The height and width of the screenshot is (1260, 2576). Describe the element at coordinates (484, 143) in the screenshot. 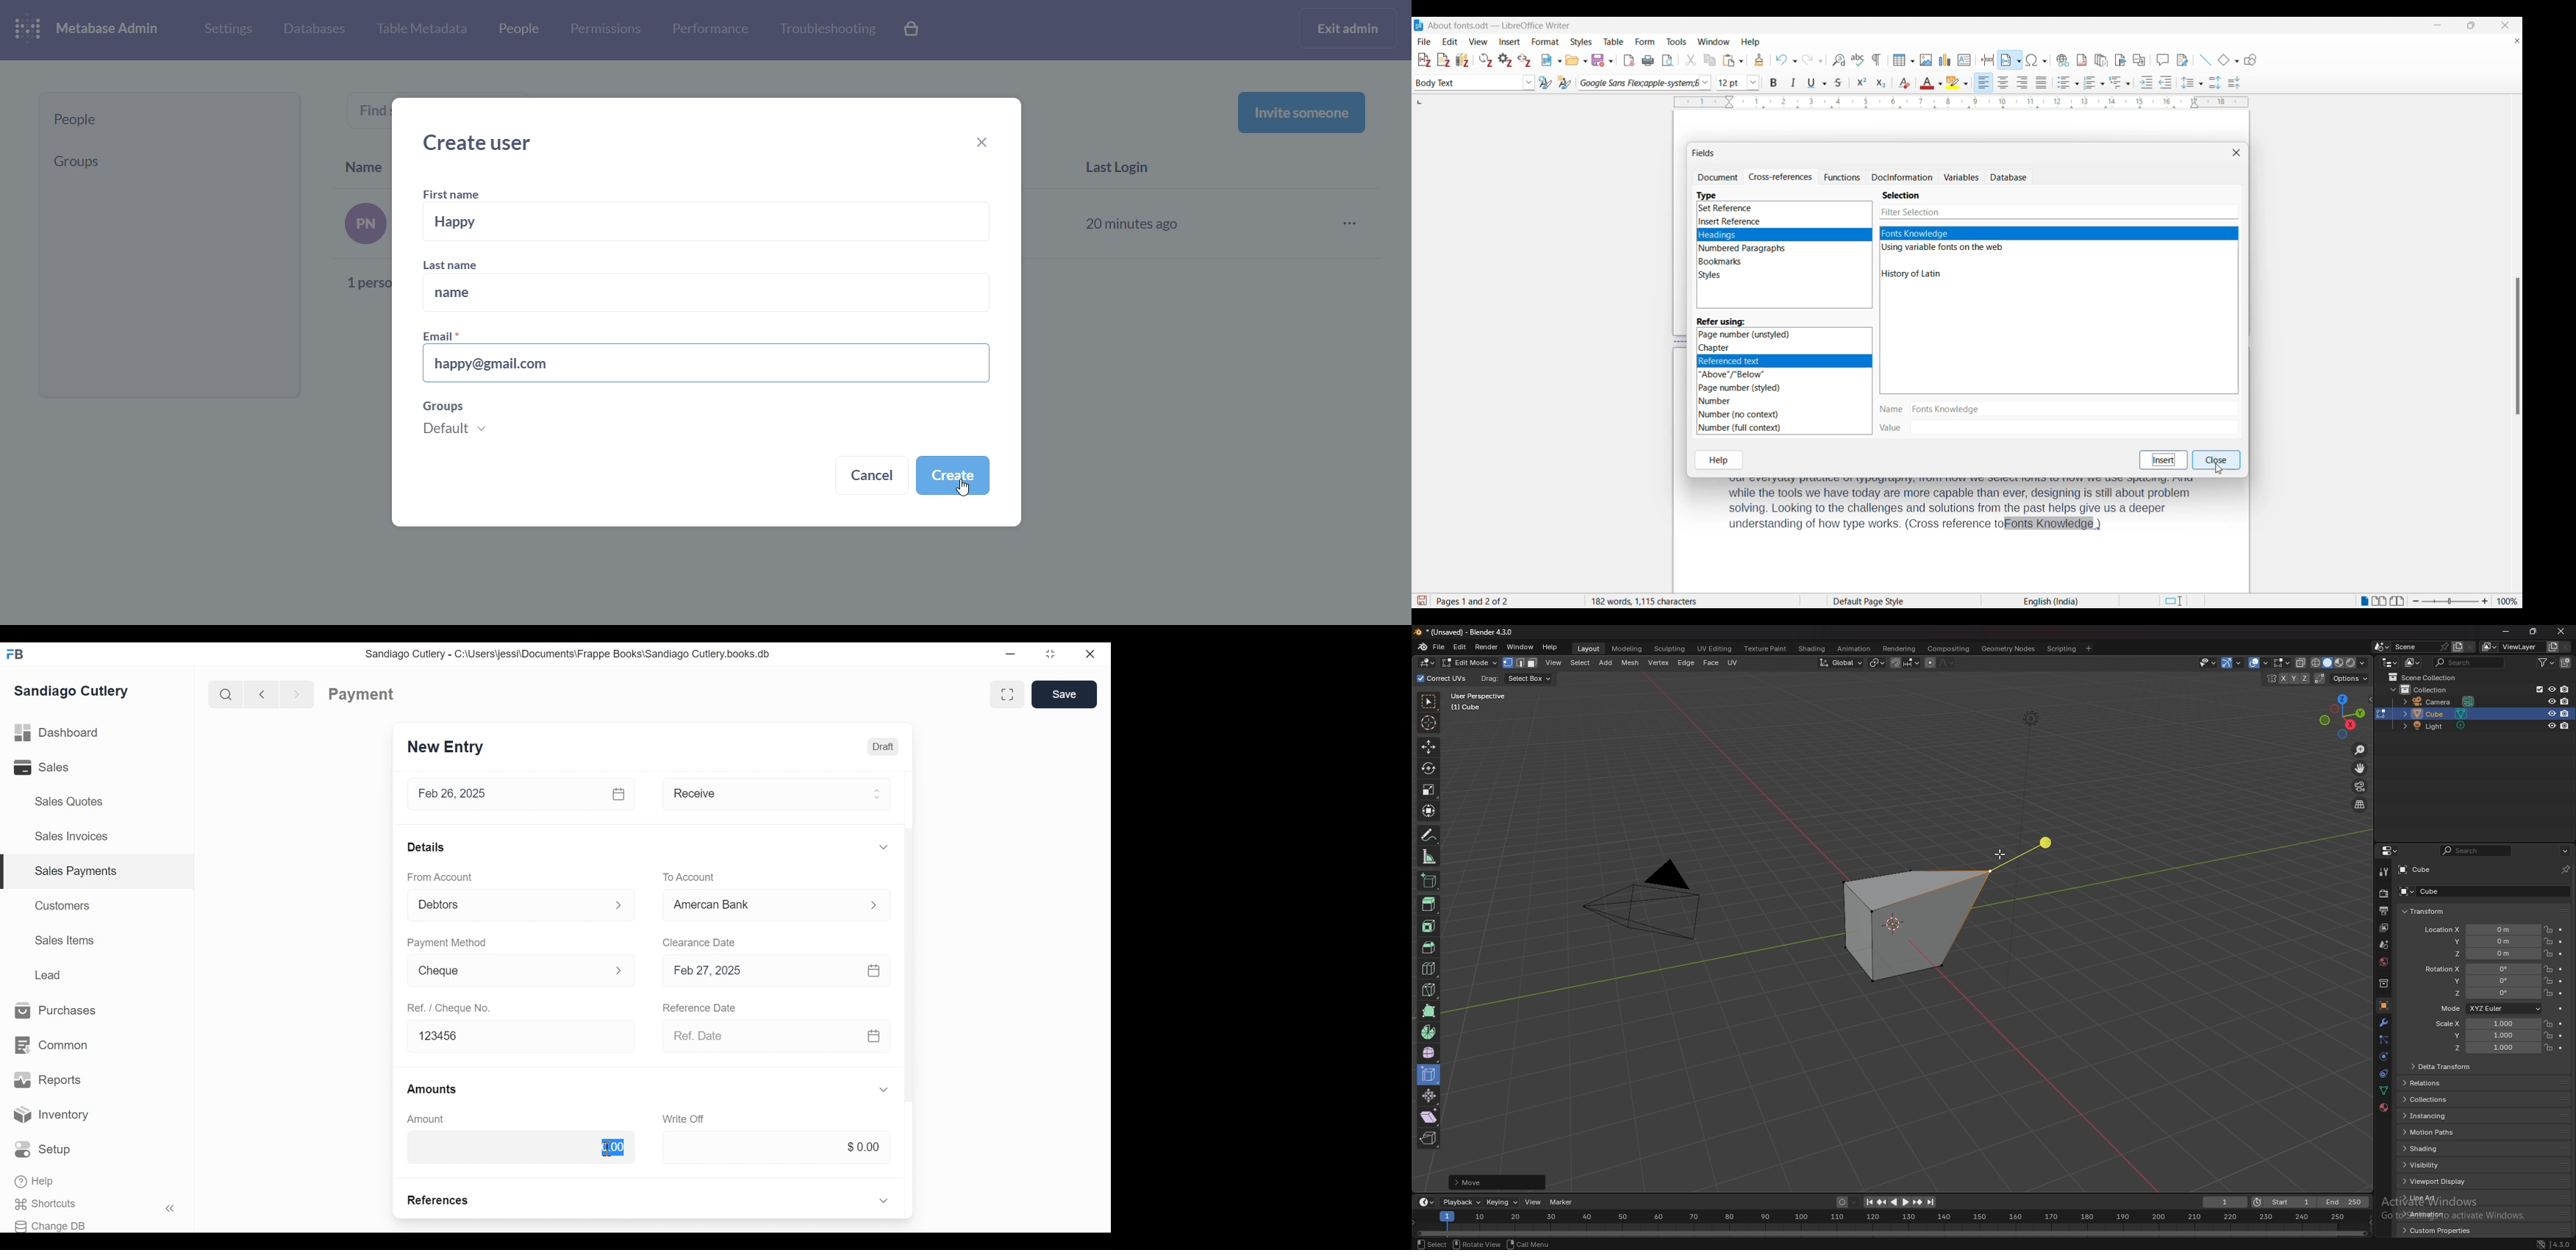

I see `create user` at that location.